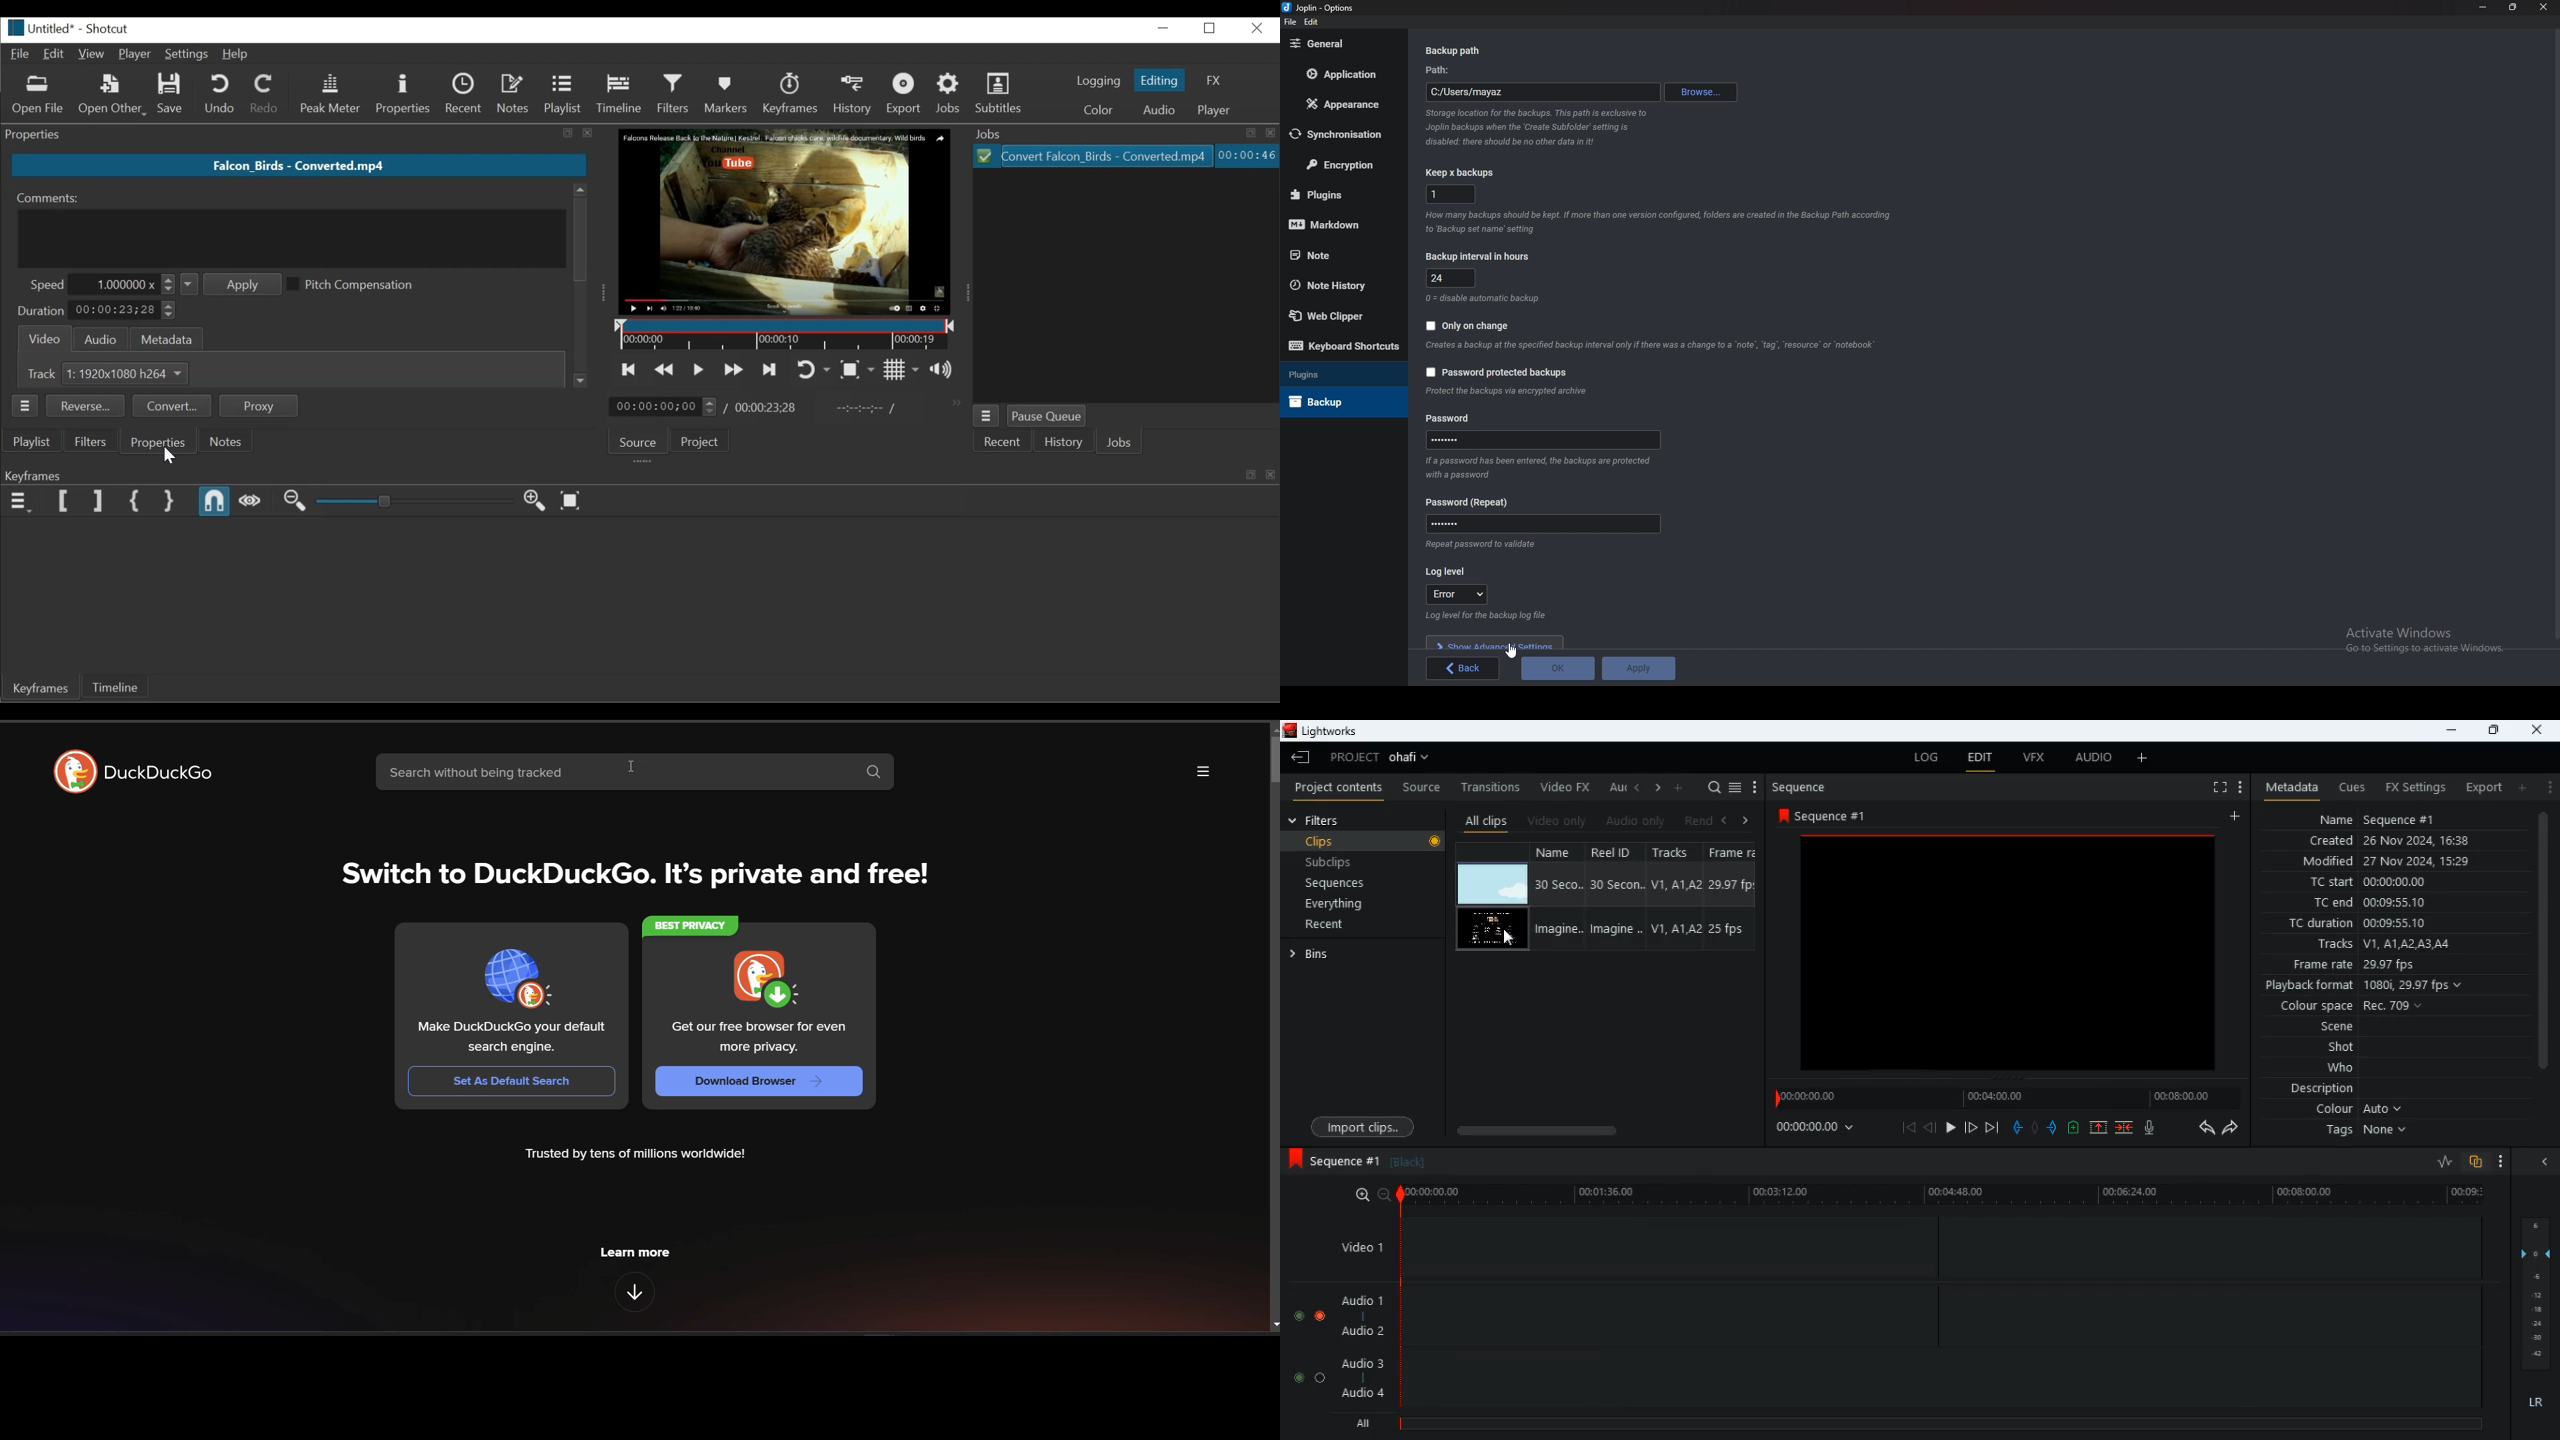  I want to click on Vertical Scroll bar, so click(581, 238).